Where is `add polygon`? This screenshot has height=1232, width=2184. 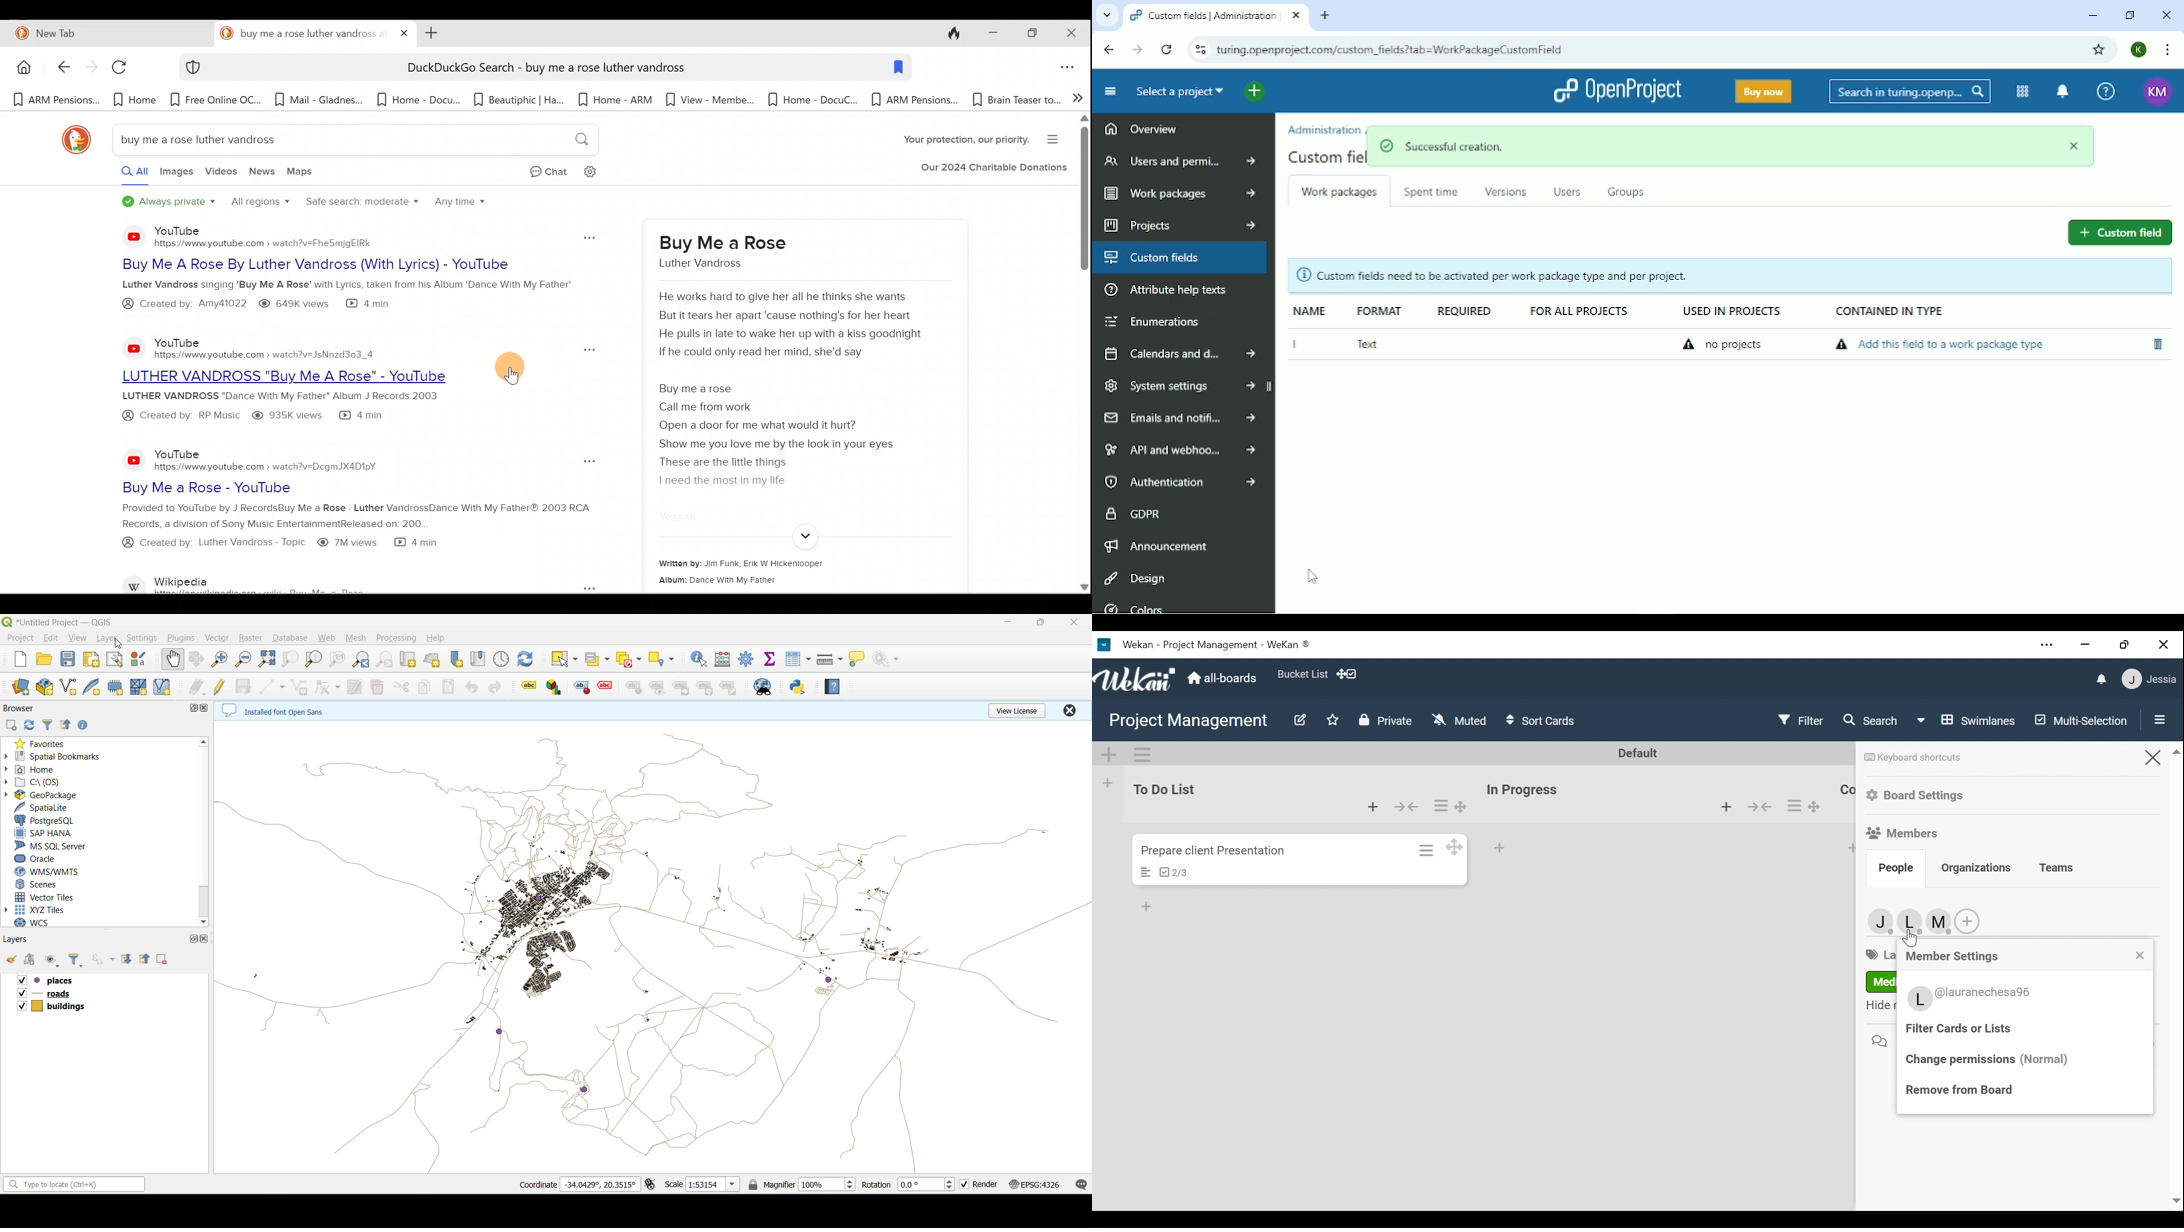
add polygon is located at coordinates (302, 687).